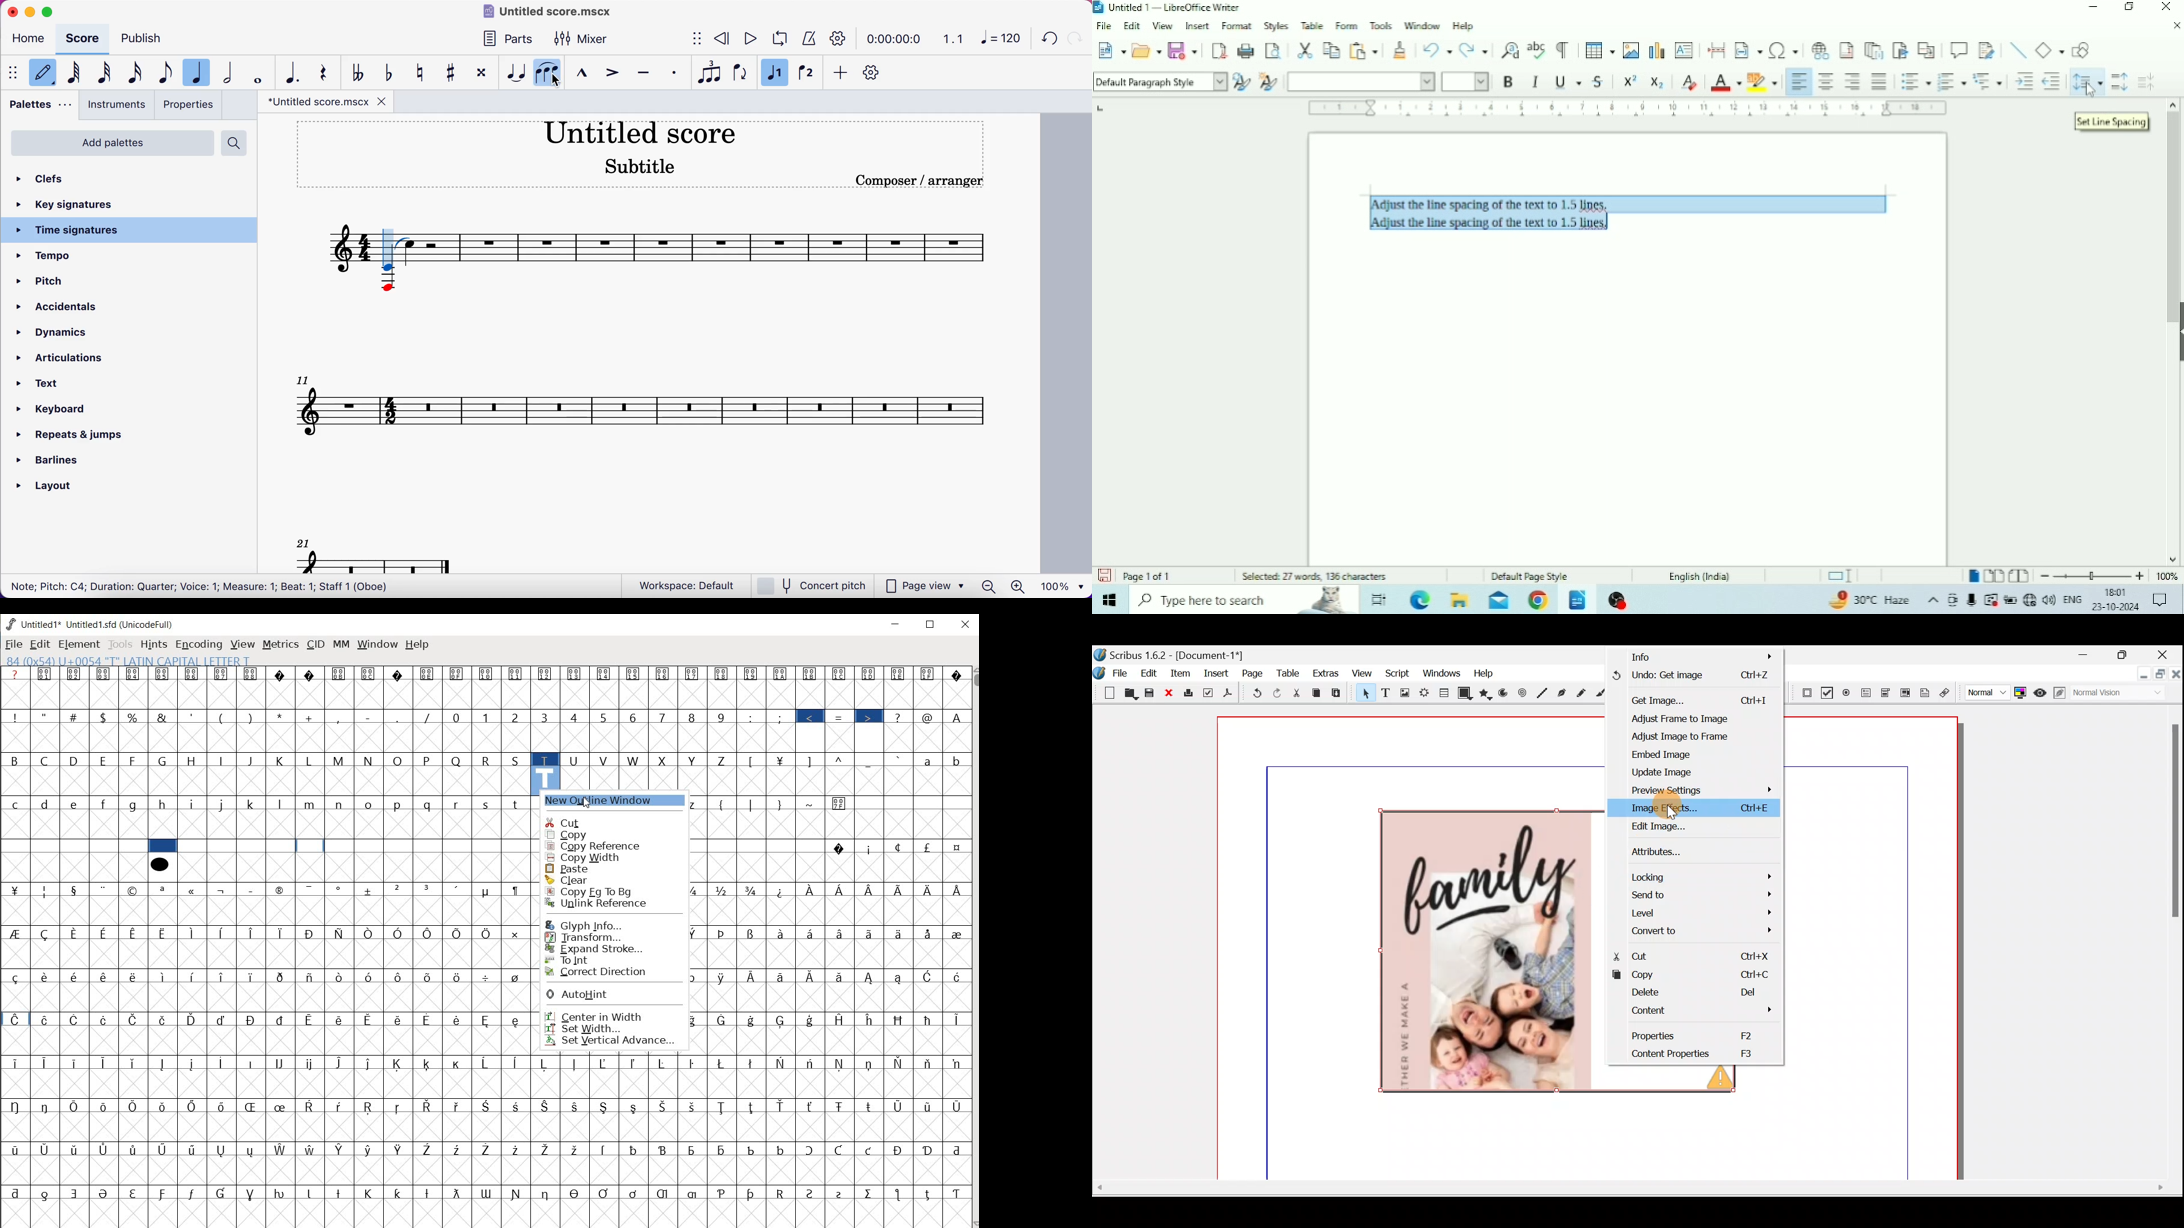 The width and height of the screenshot is (2184, 1232). Describe the element at coordinates (1400, 50) in the screenshot. I see `Clone Formatting` at that location.